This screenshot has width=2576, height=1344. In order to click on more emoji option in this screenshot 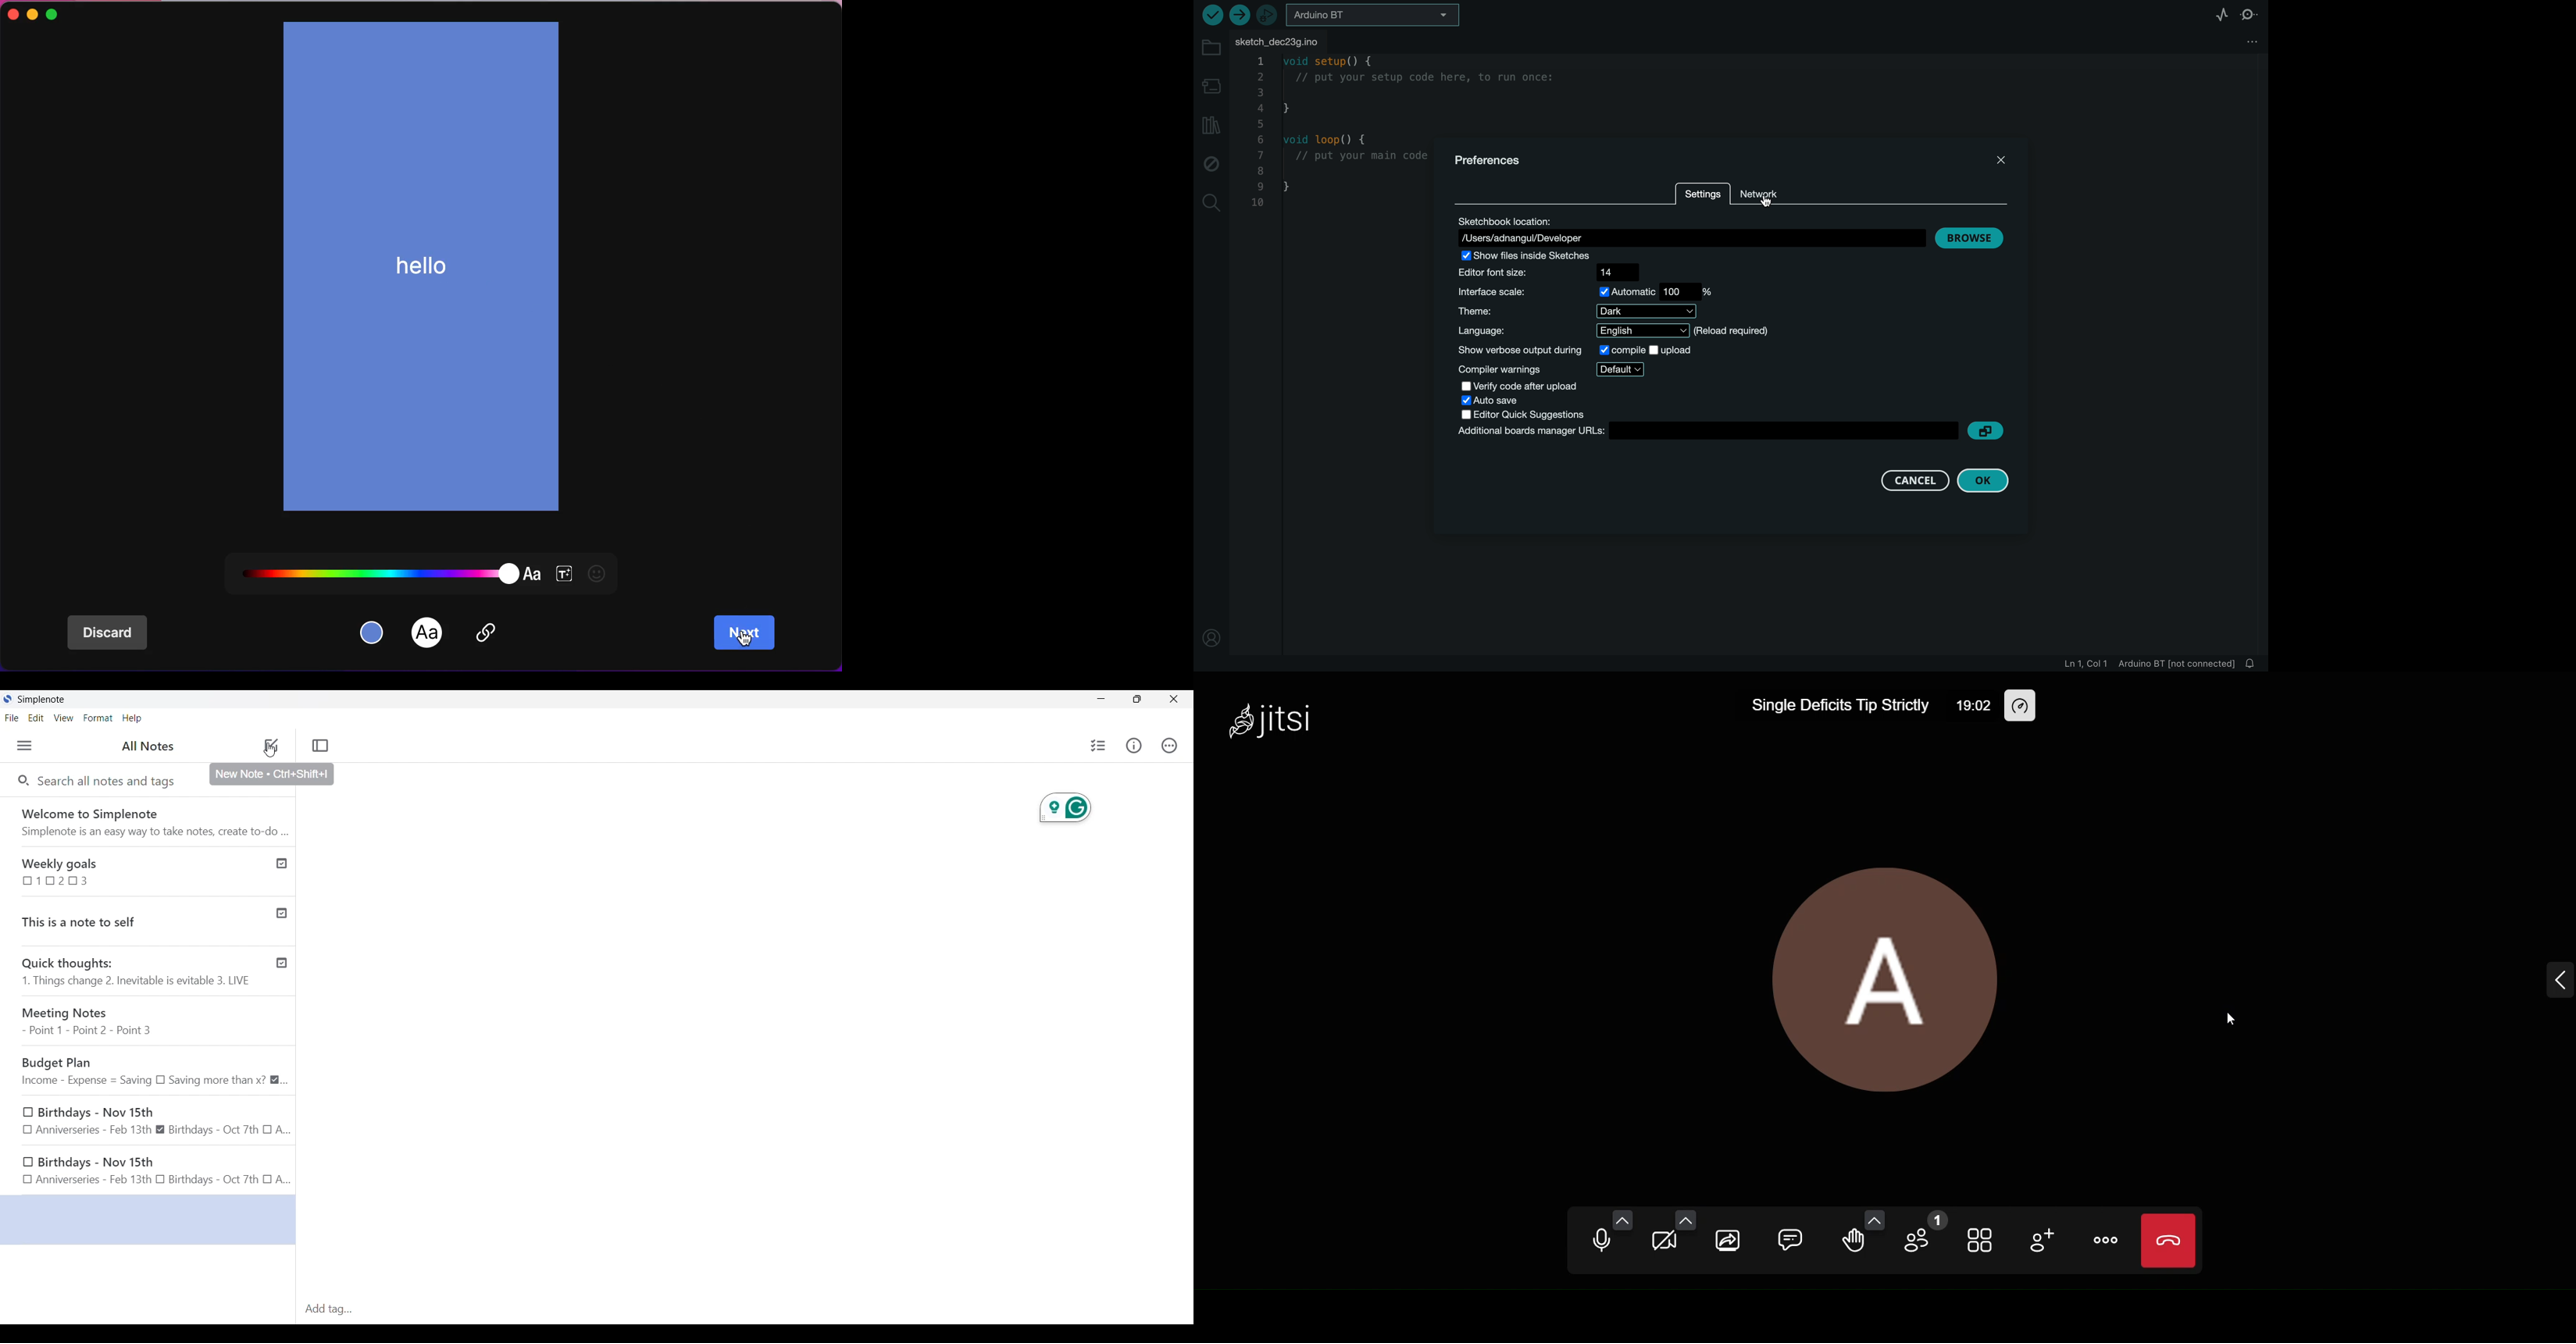, I will do `click(1876, 1220)`.